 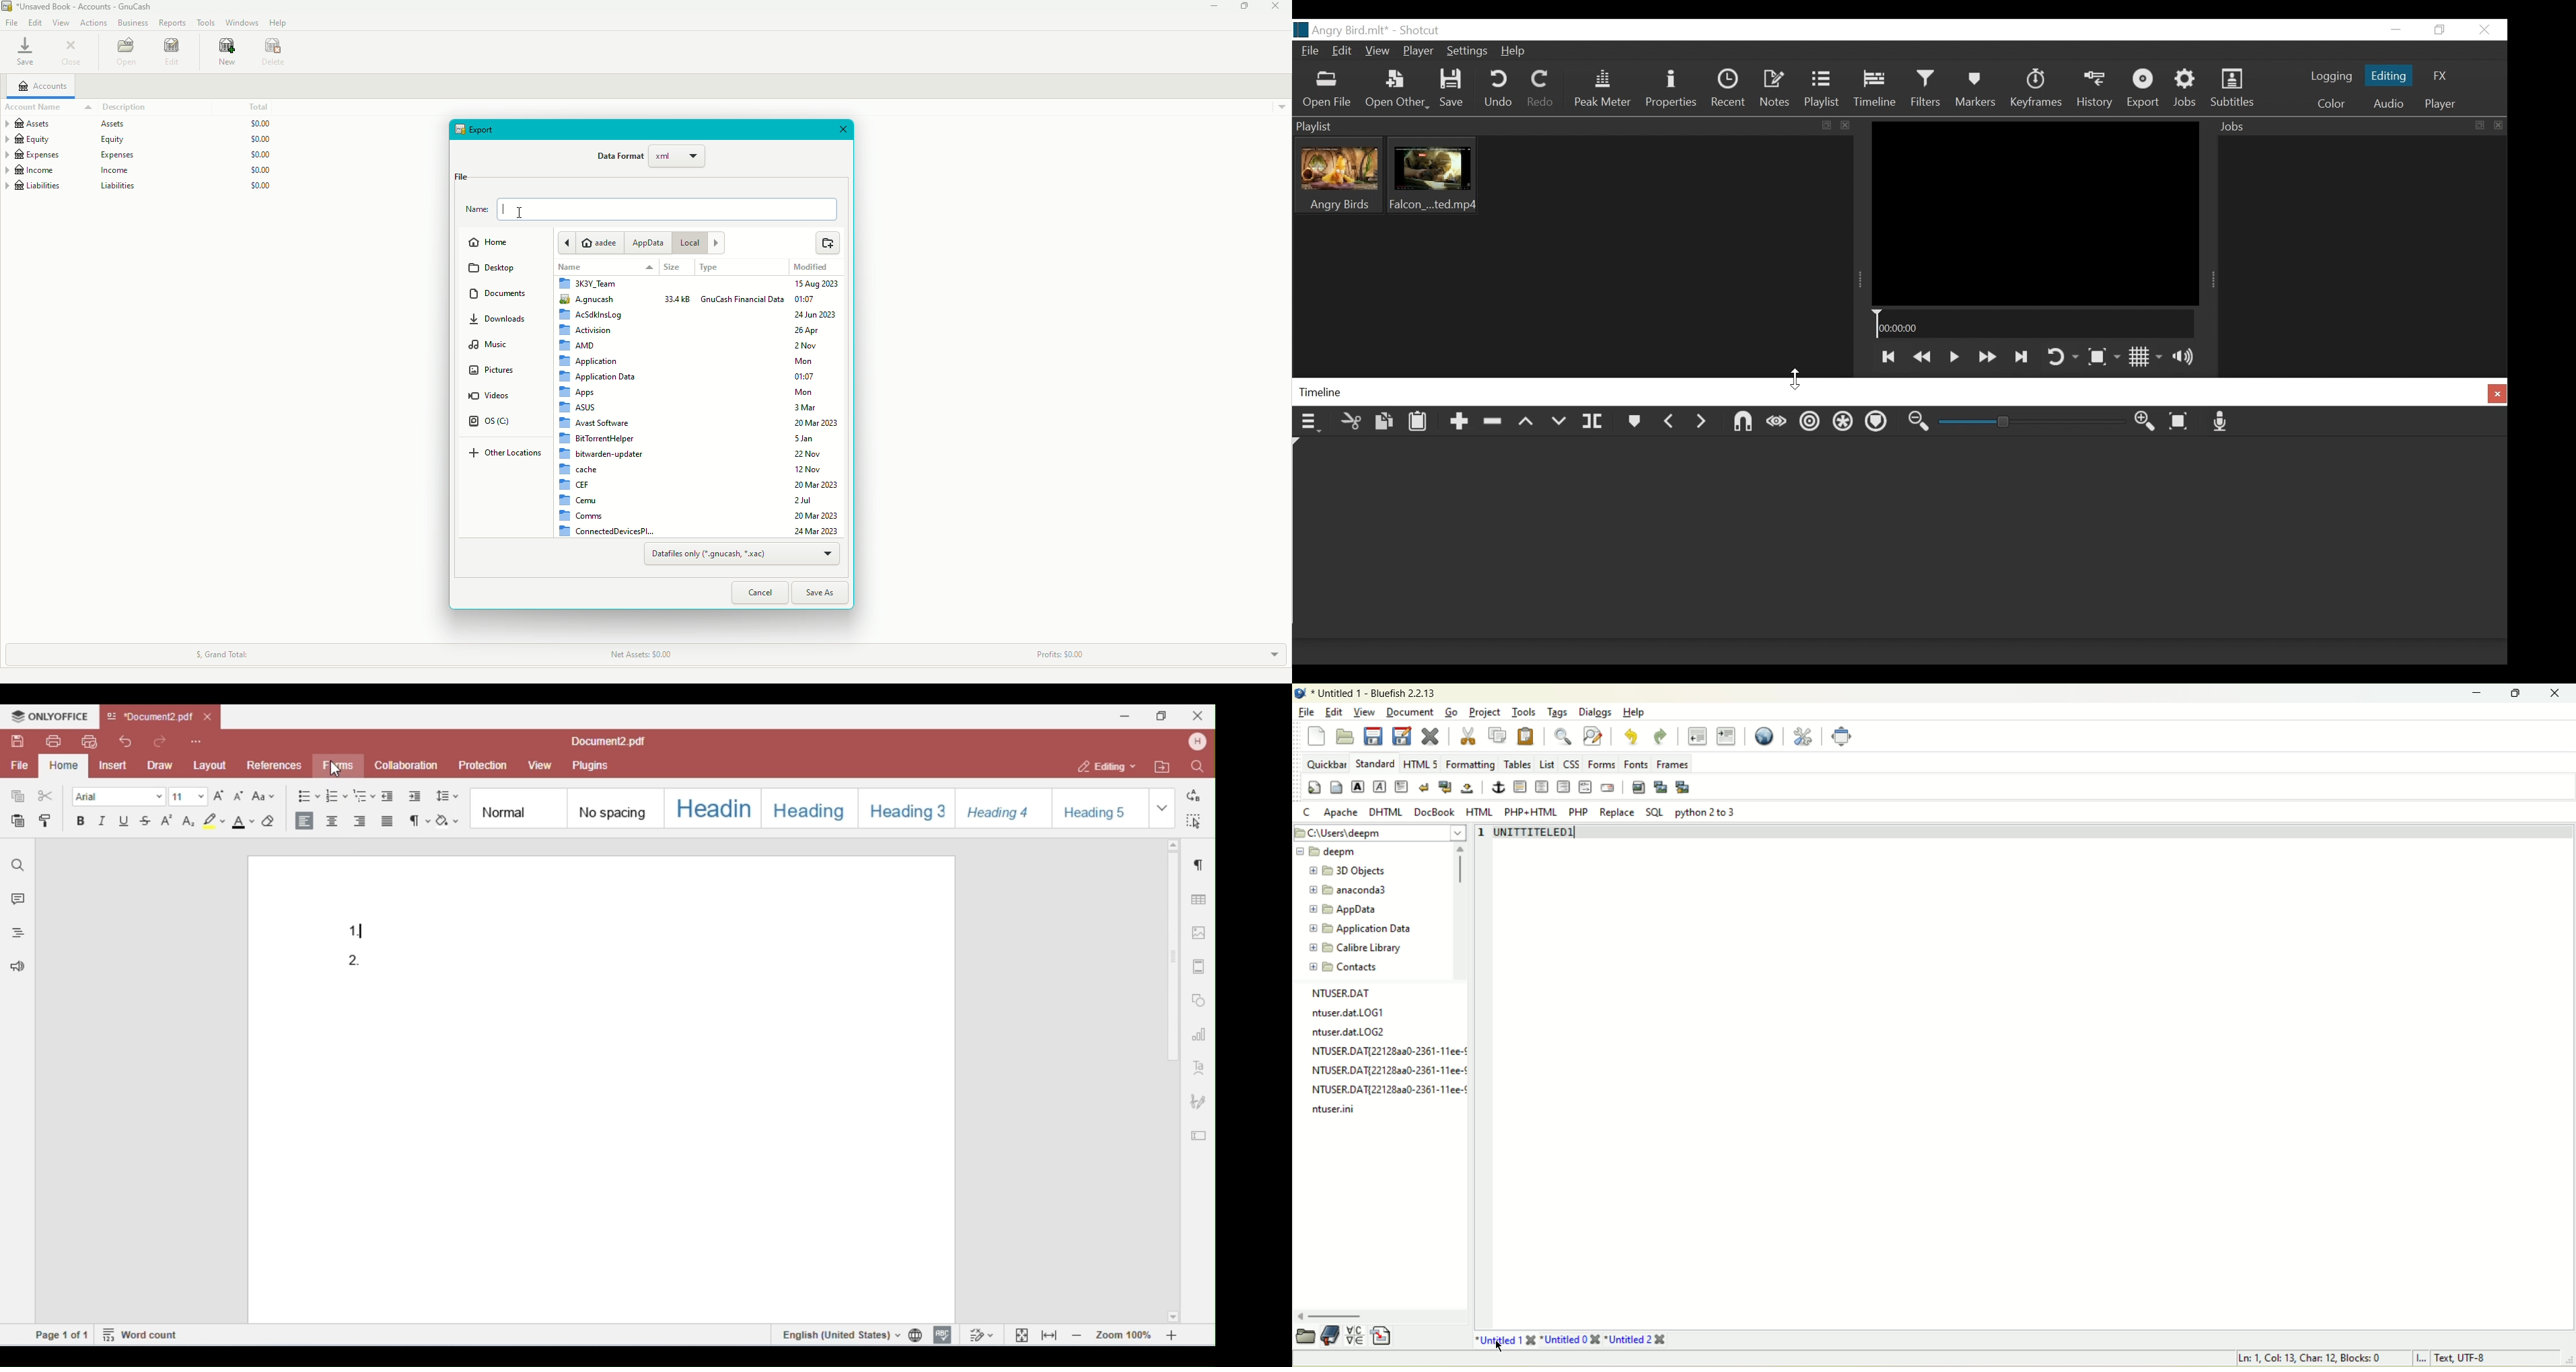 I want to click on Zoom timeline to fit, so click(x=2183, y=422).